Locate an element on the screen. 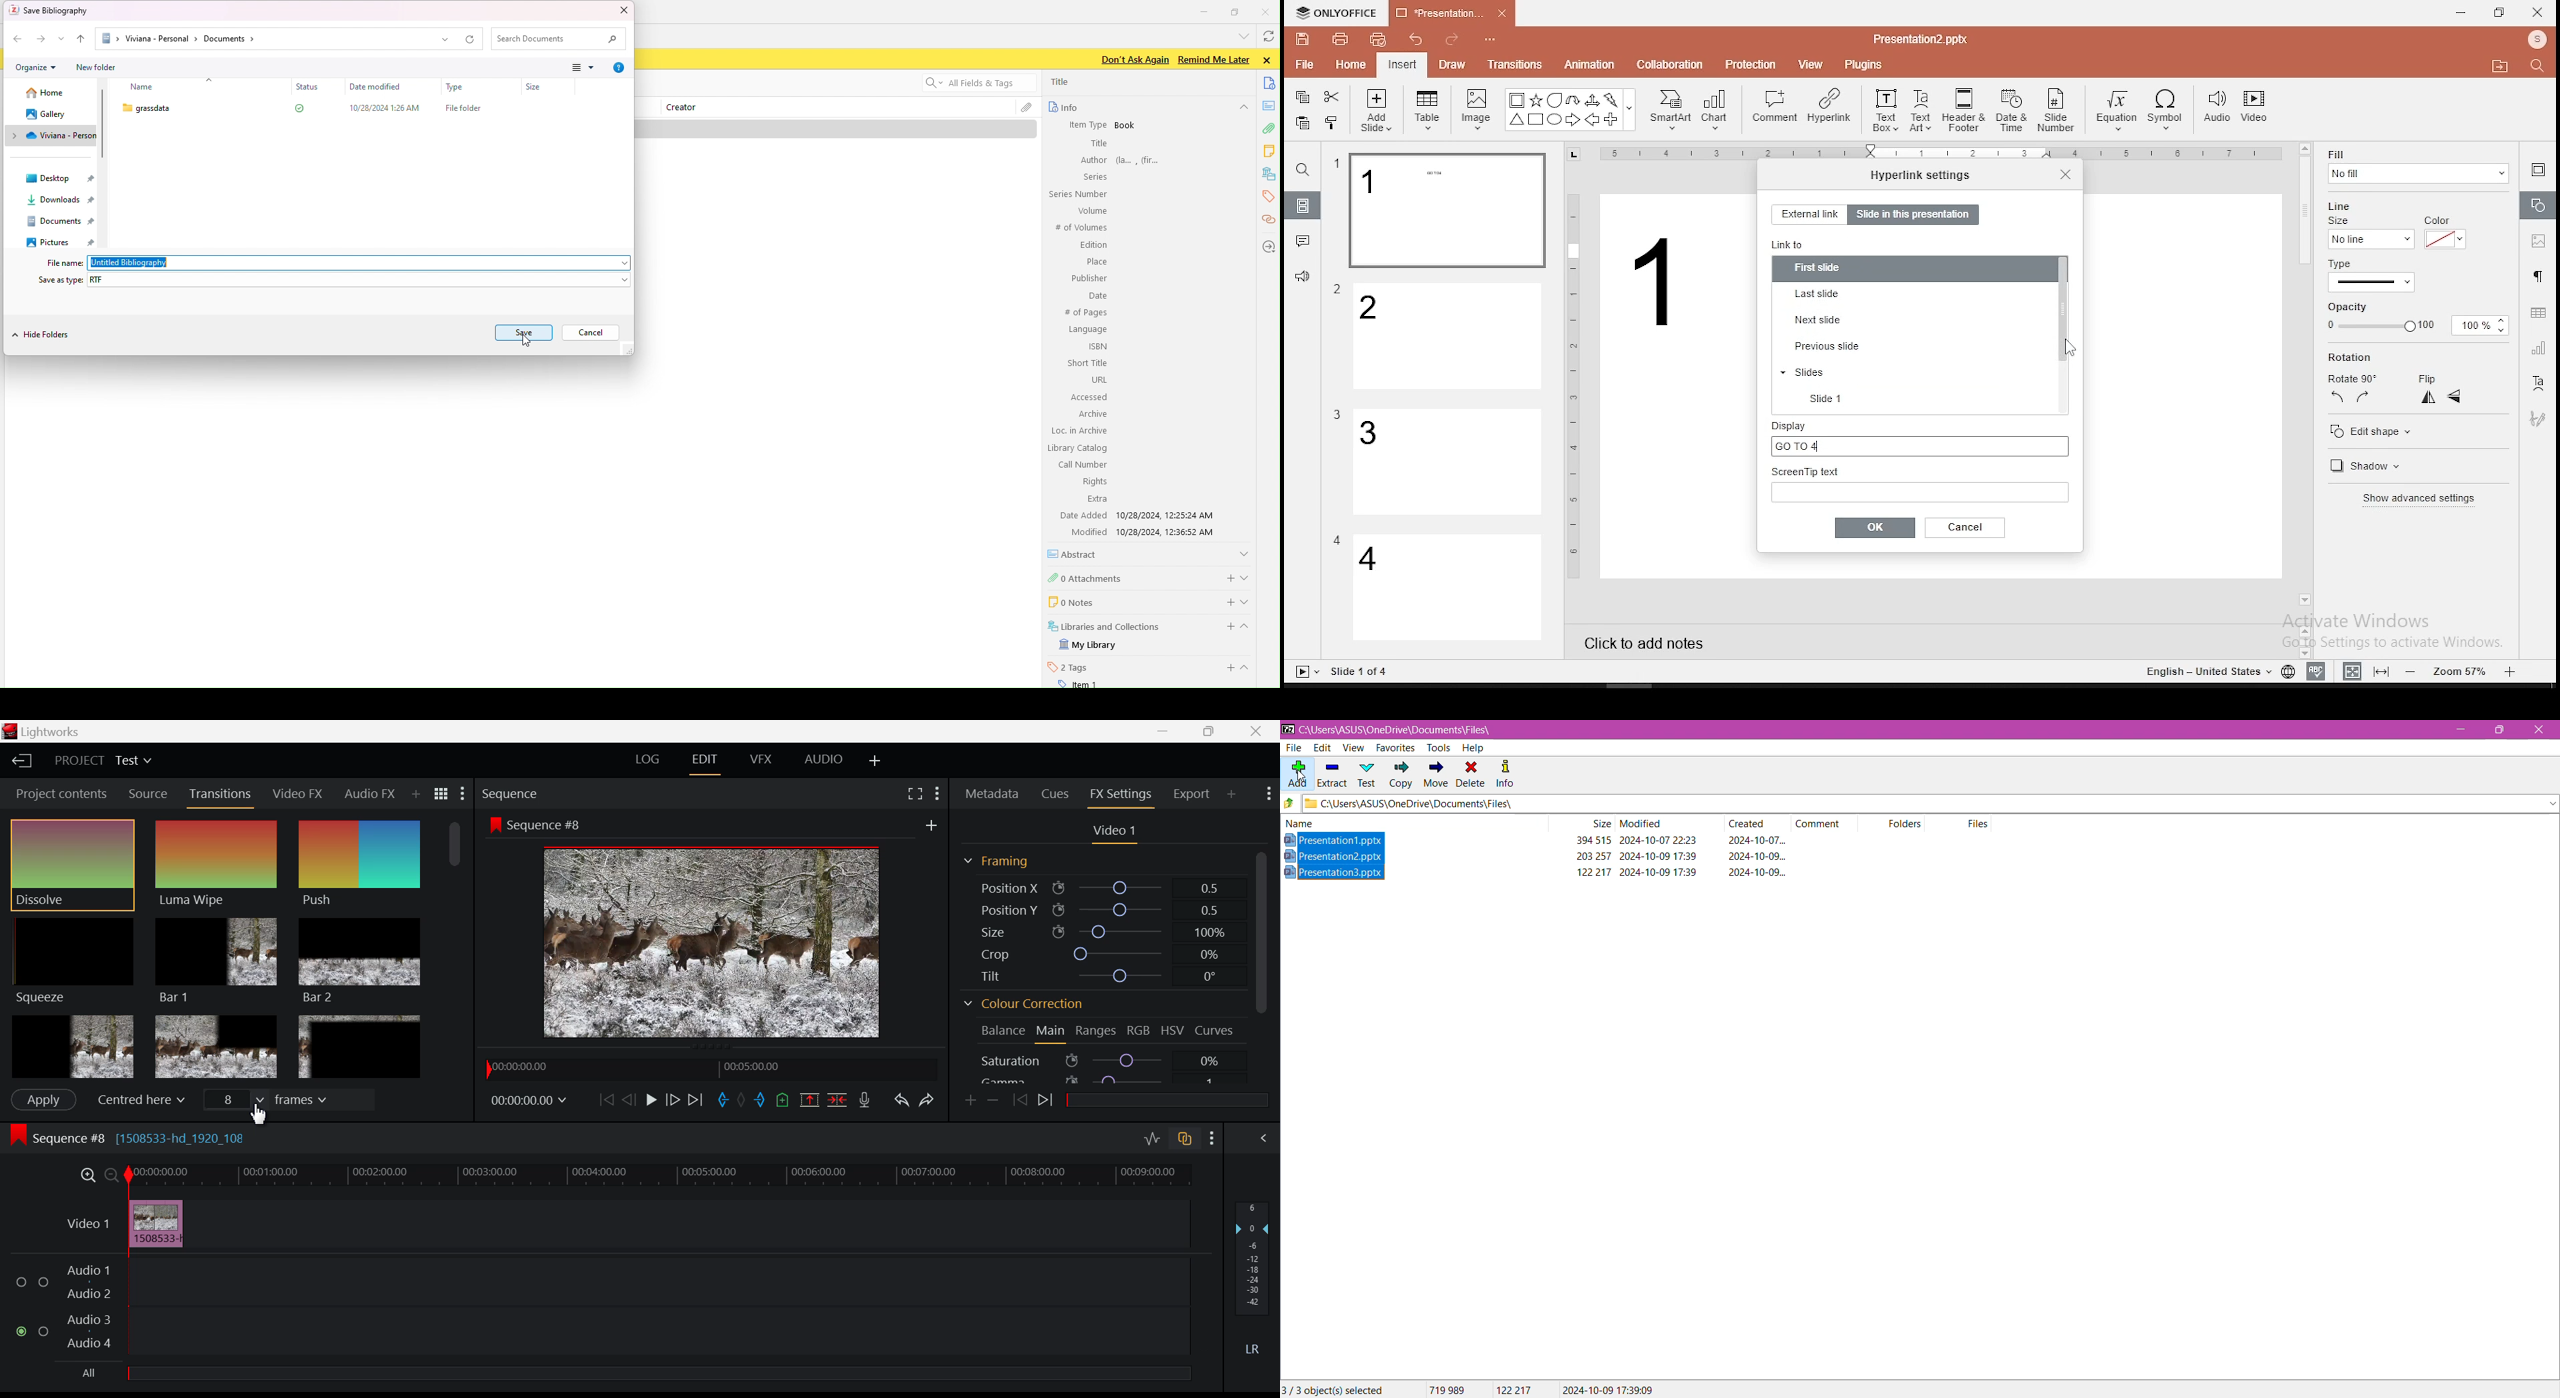 The width and height of the screenshot is (2576, 1400). shadow is located at coordinates (2362, 468).